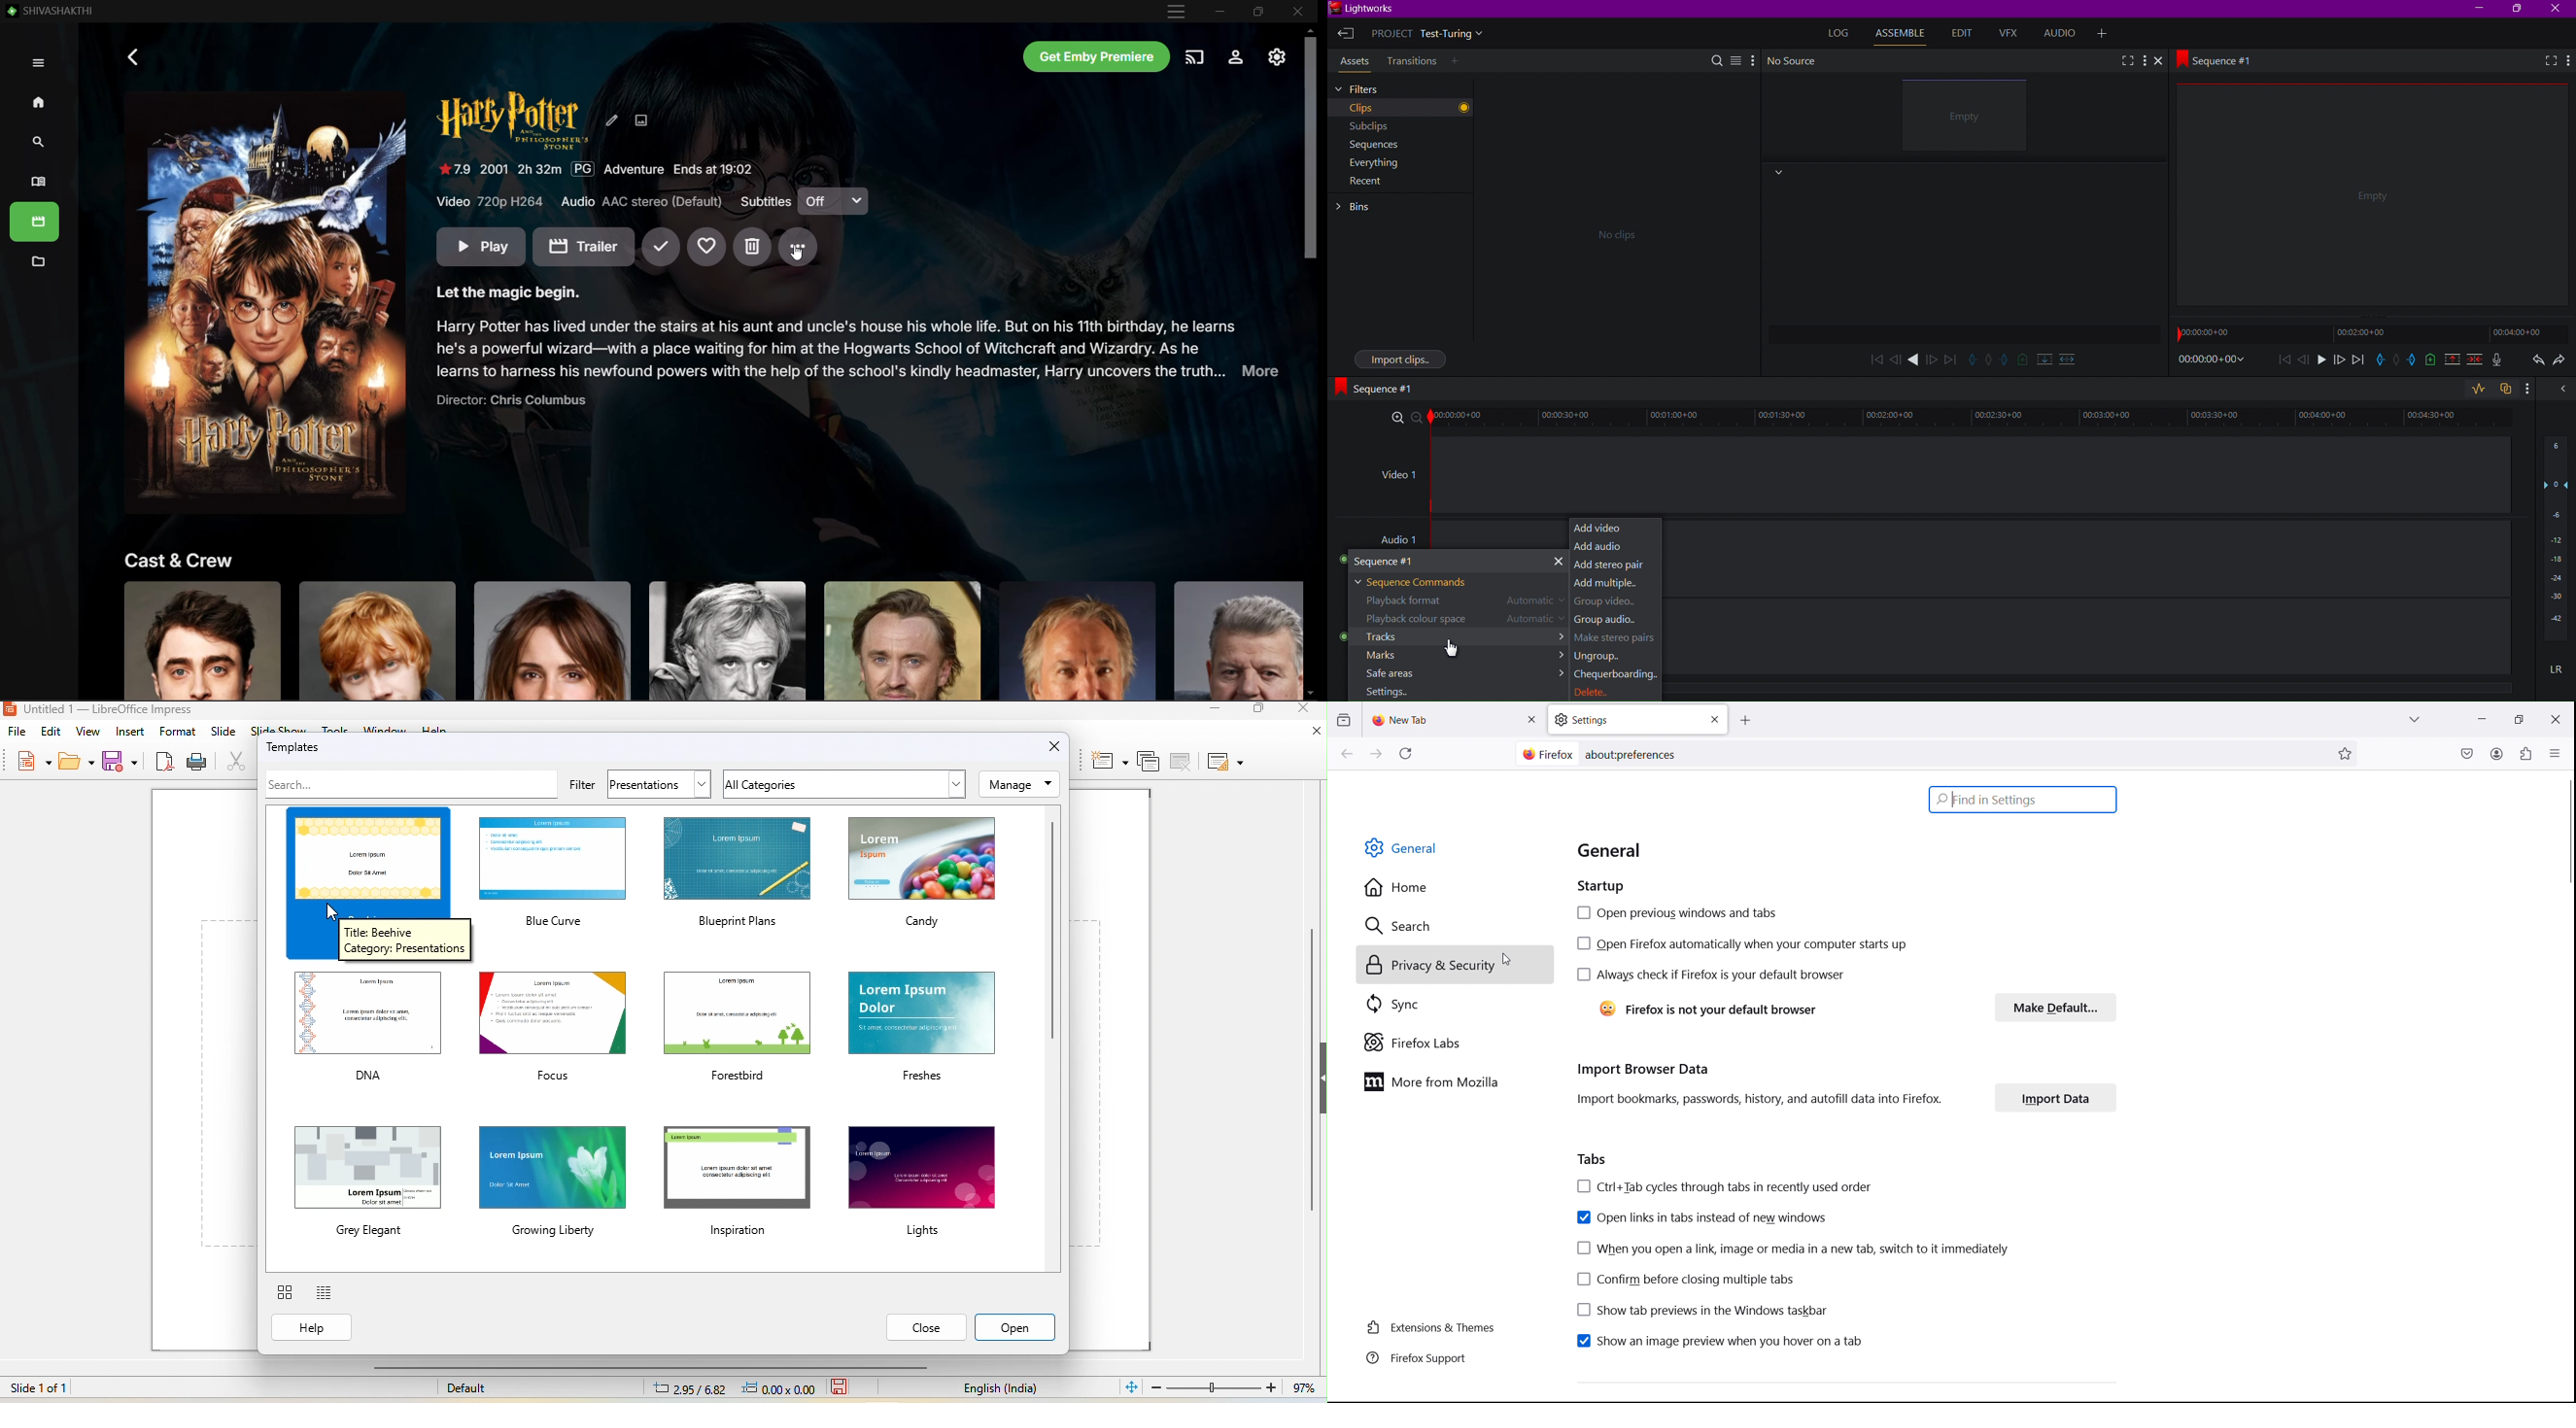 The image size is (2576, 1428). I want to click on vertical scroll bar, so click(1311, 1073).